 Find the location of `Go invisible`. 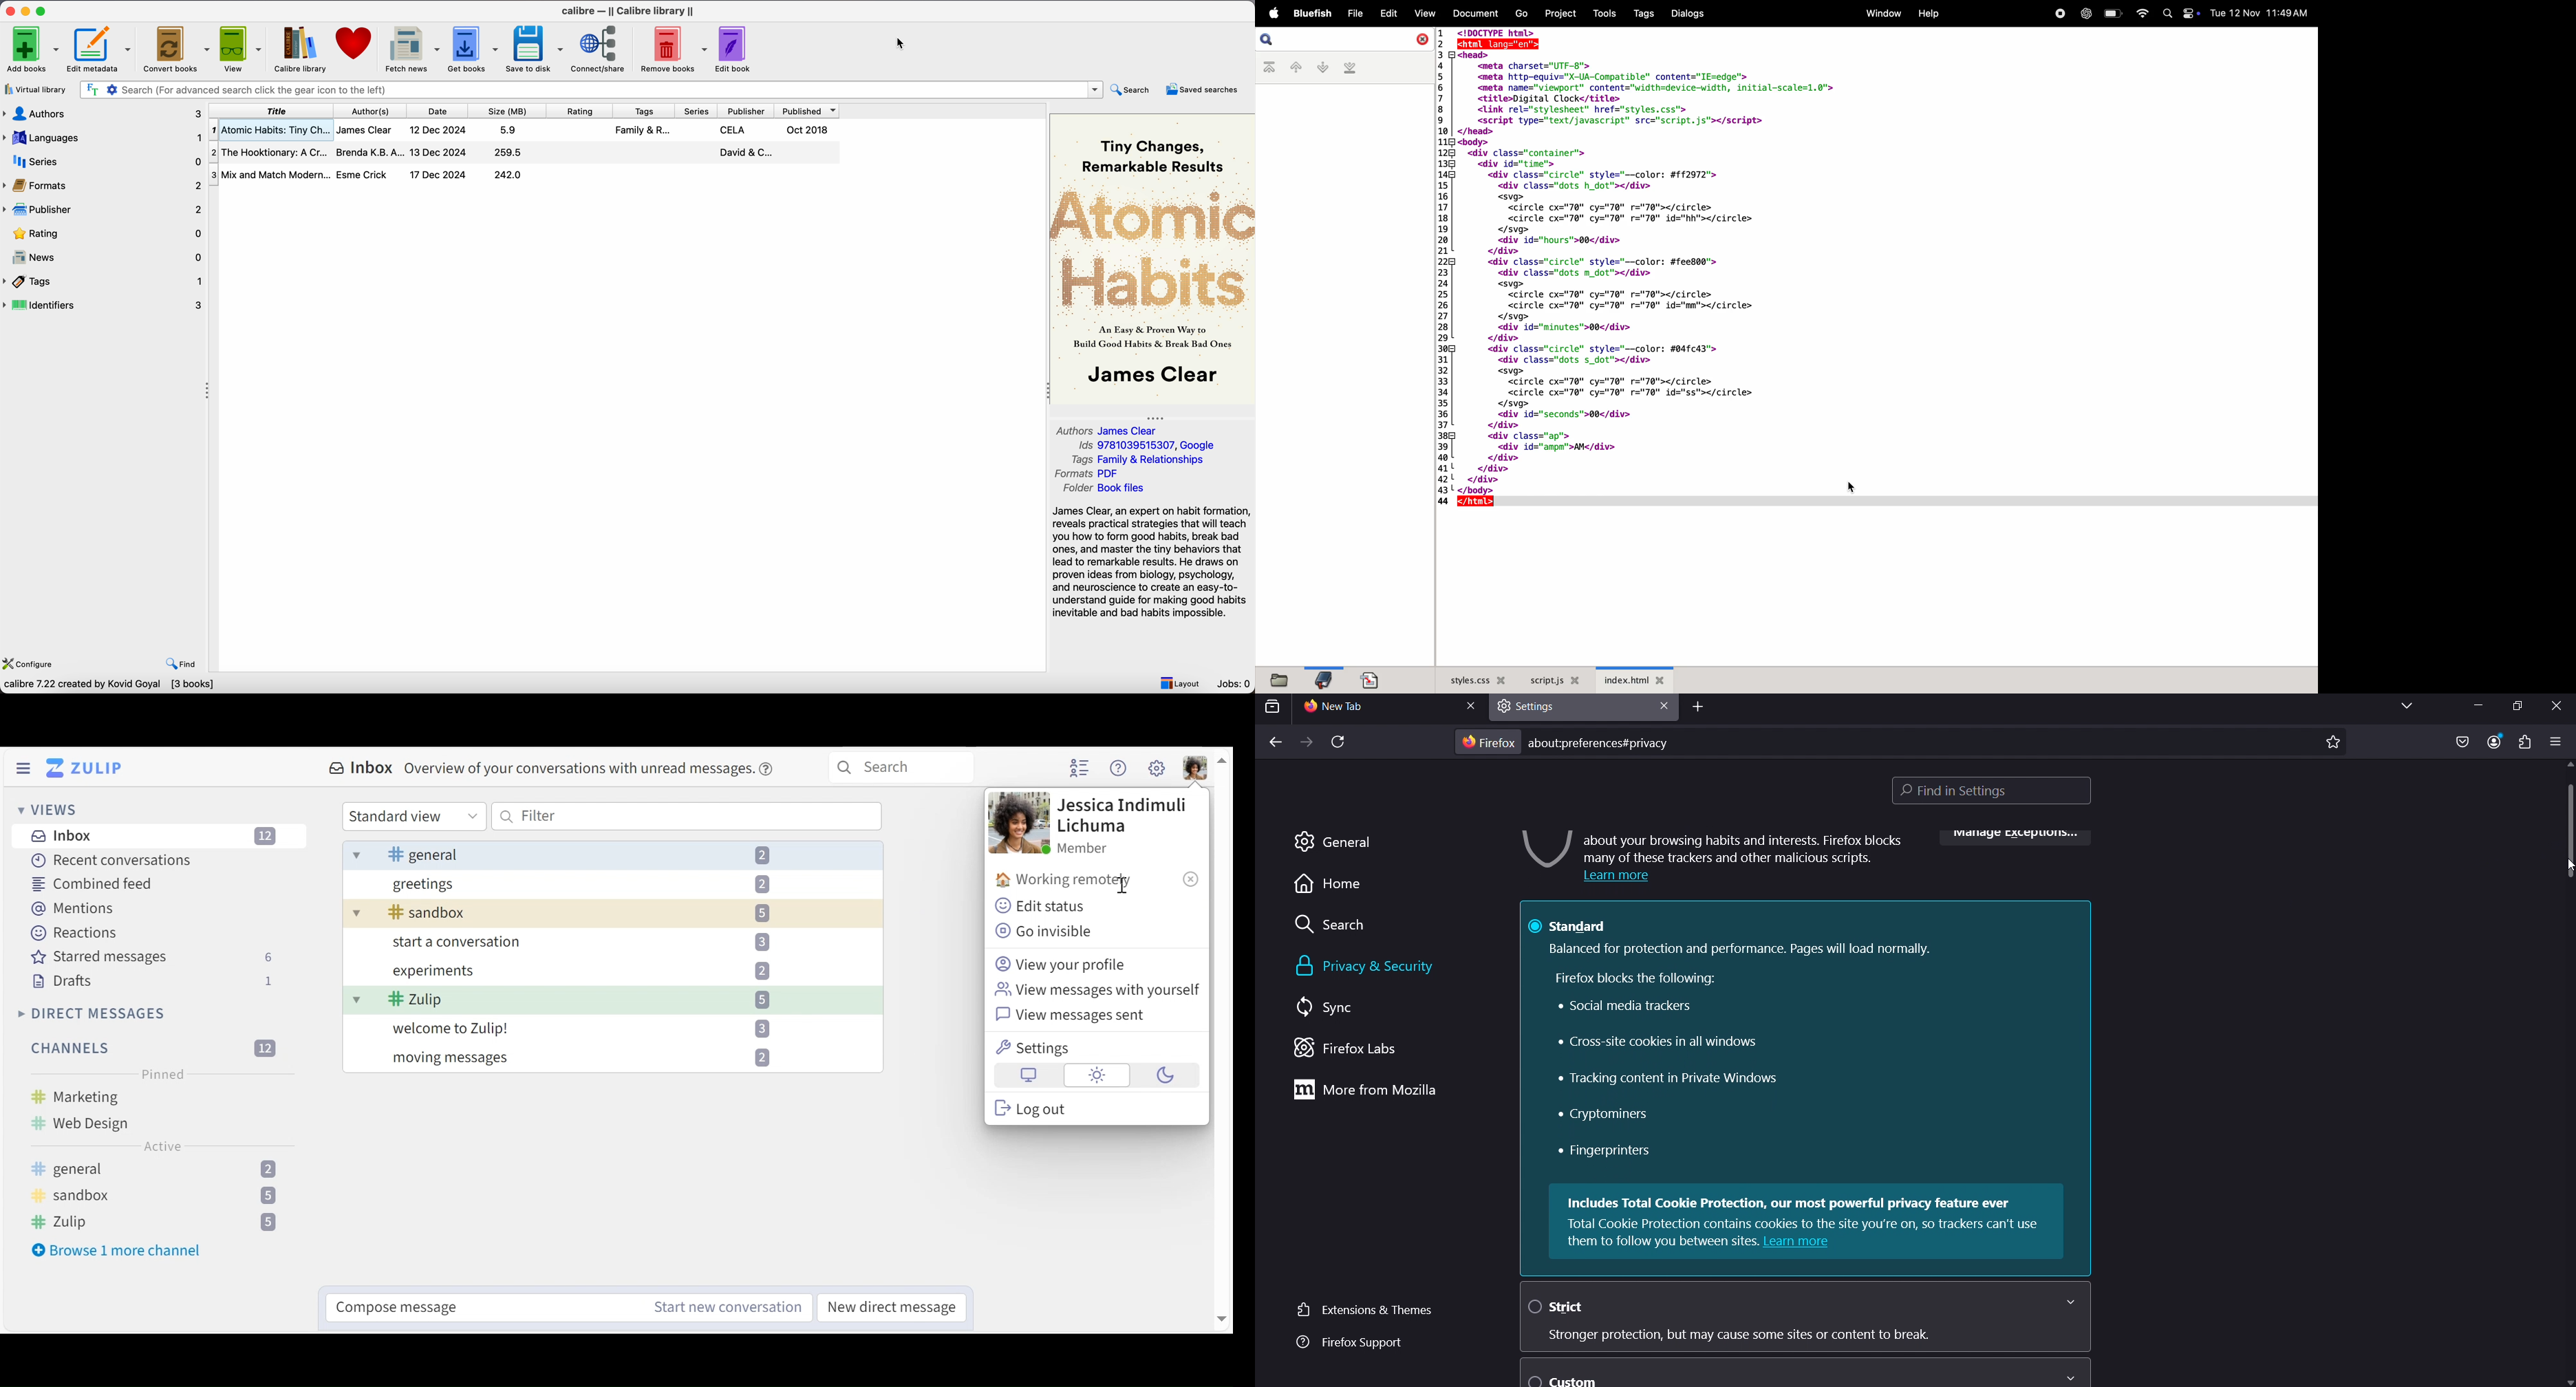

Go invisible is located at coordinates (1047, 932).